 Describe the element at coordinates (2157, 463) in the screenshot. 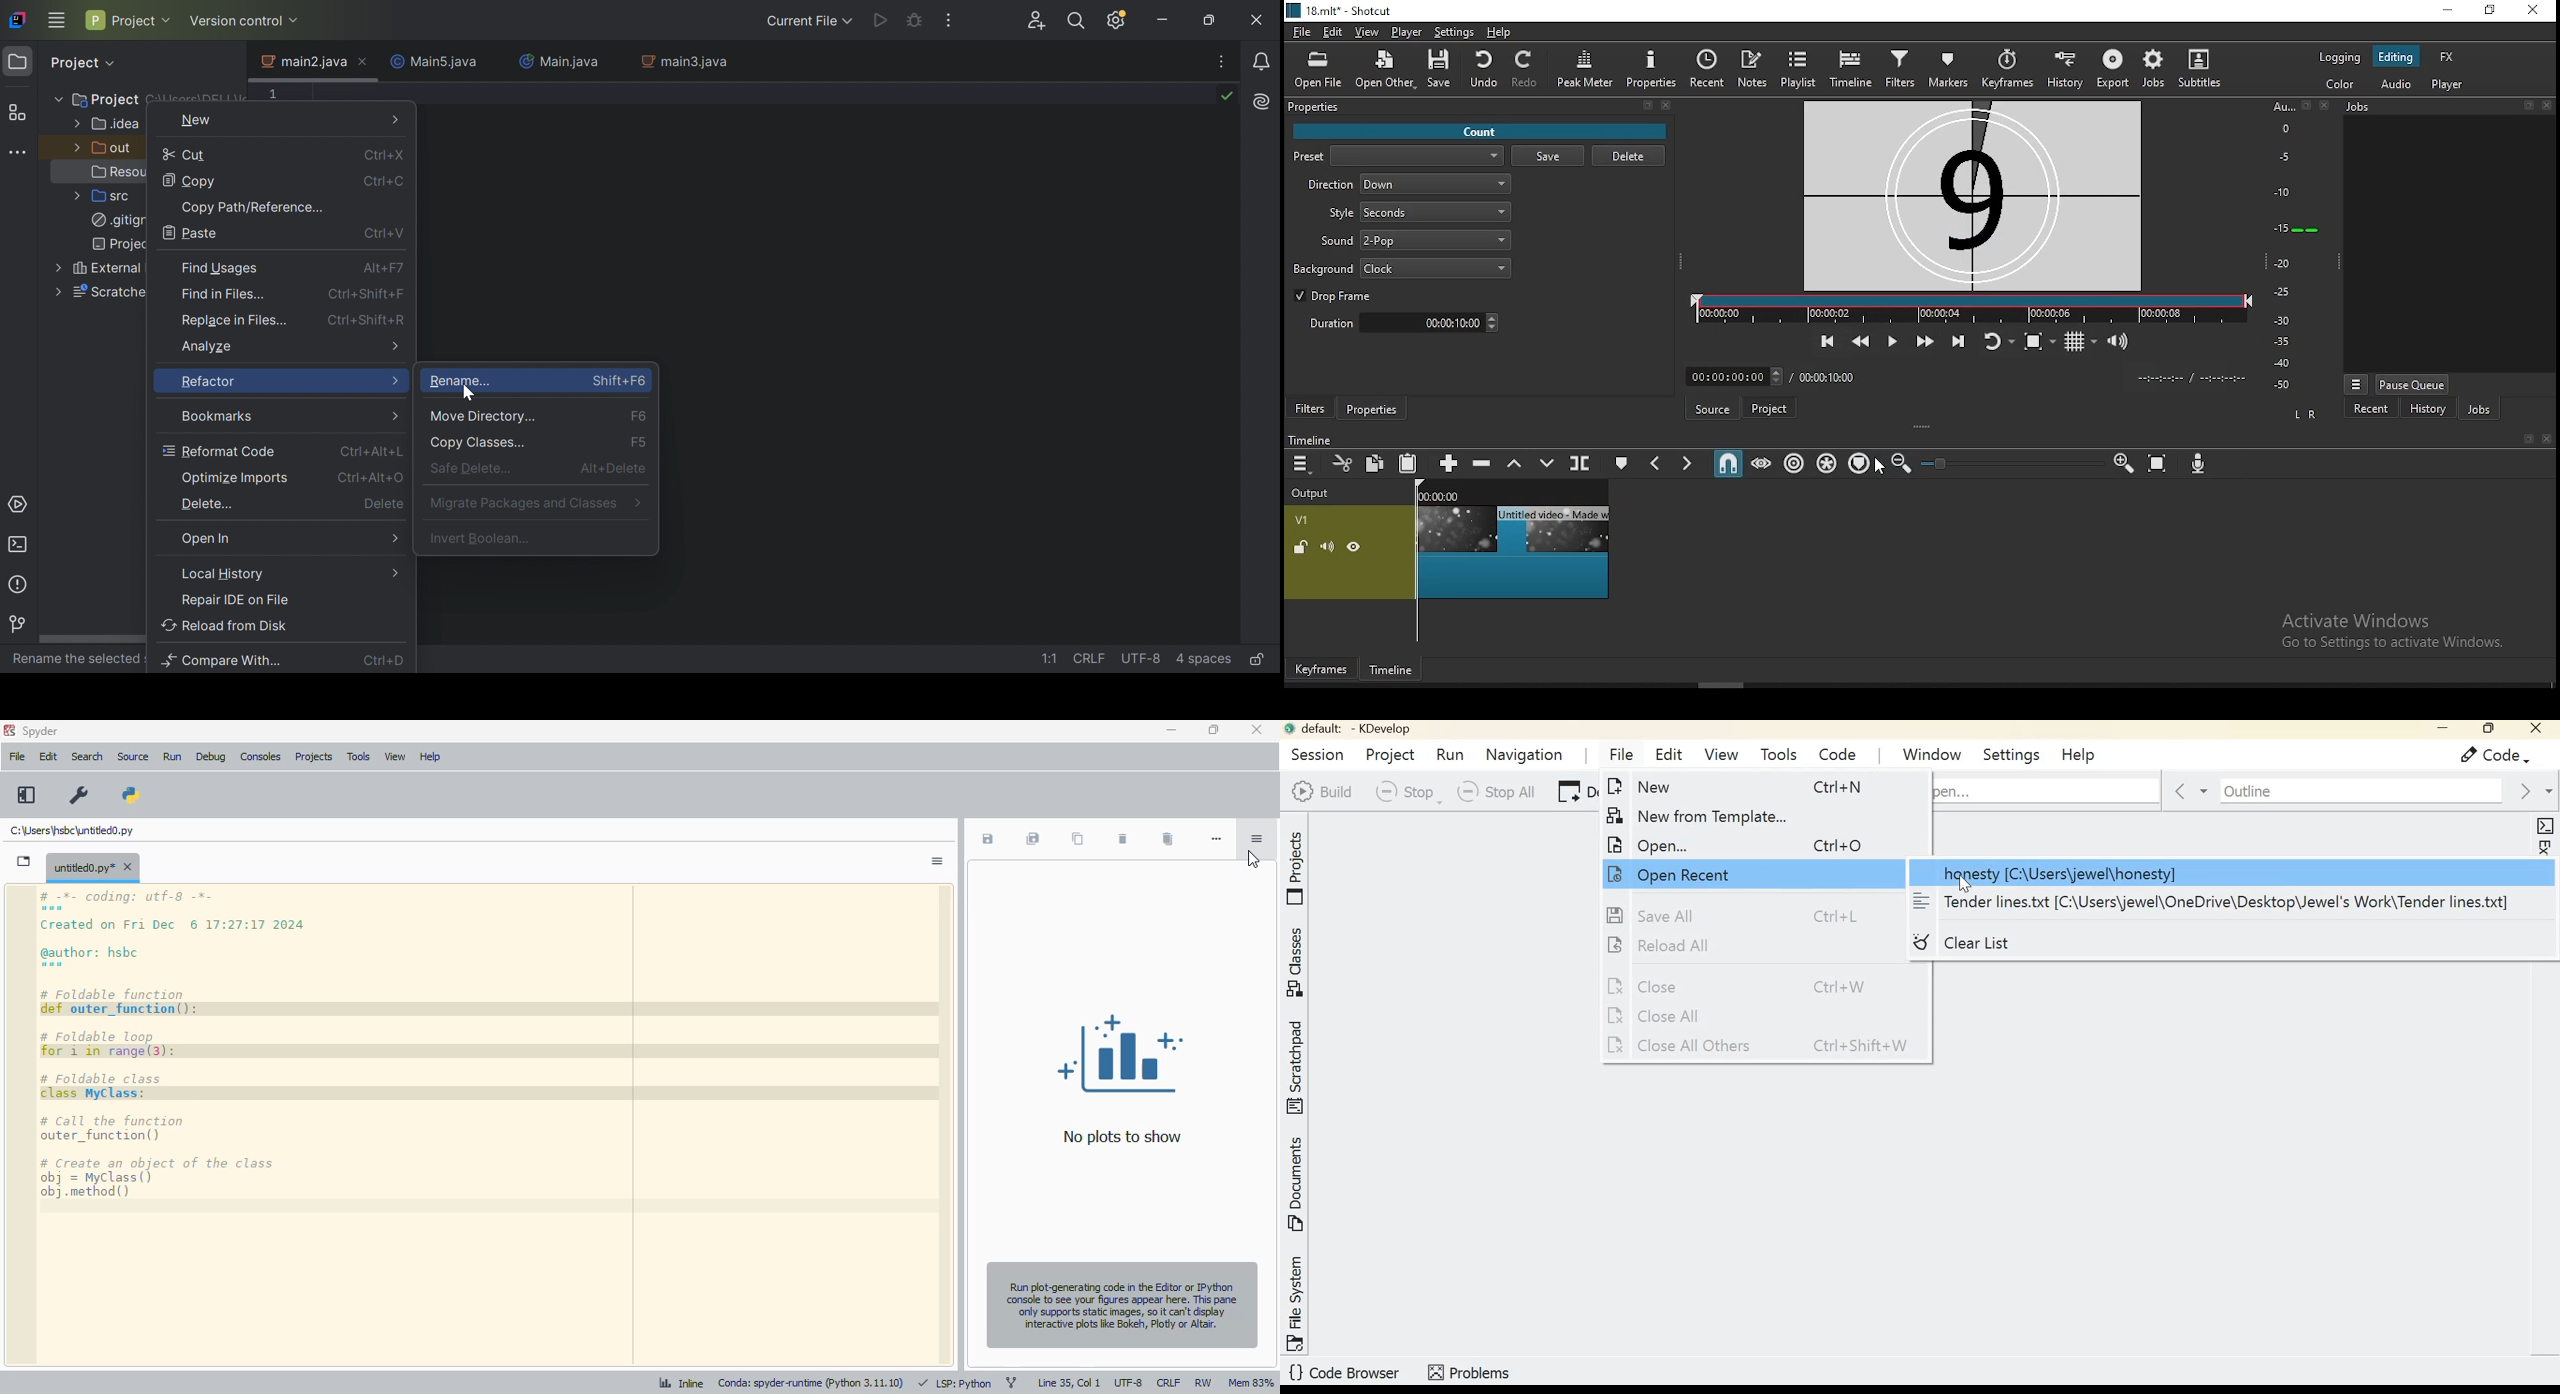

I see `zoom timeline to fit` at that location.